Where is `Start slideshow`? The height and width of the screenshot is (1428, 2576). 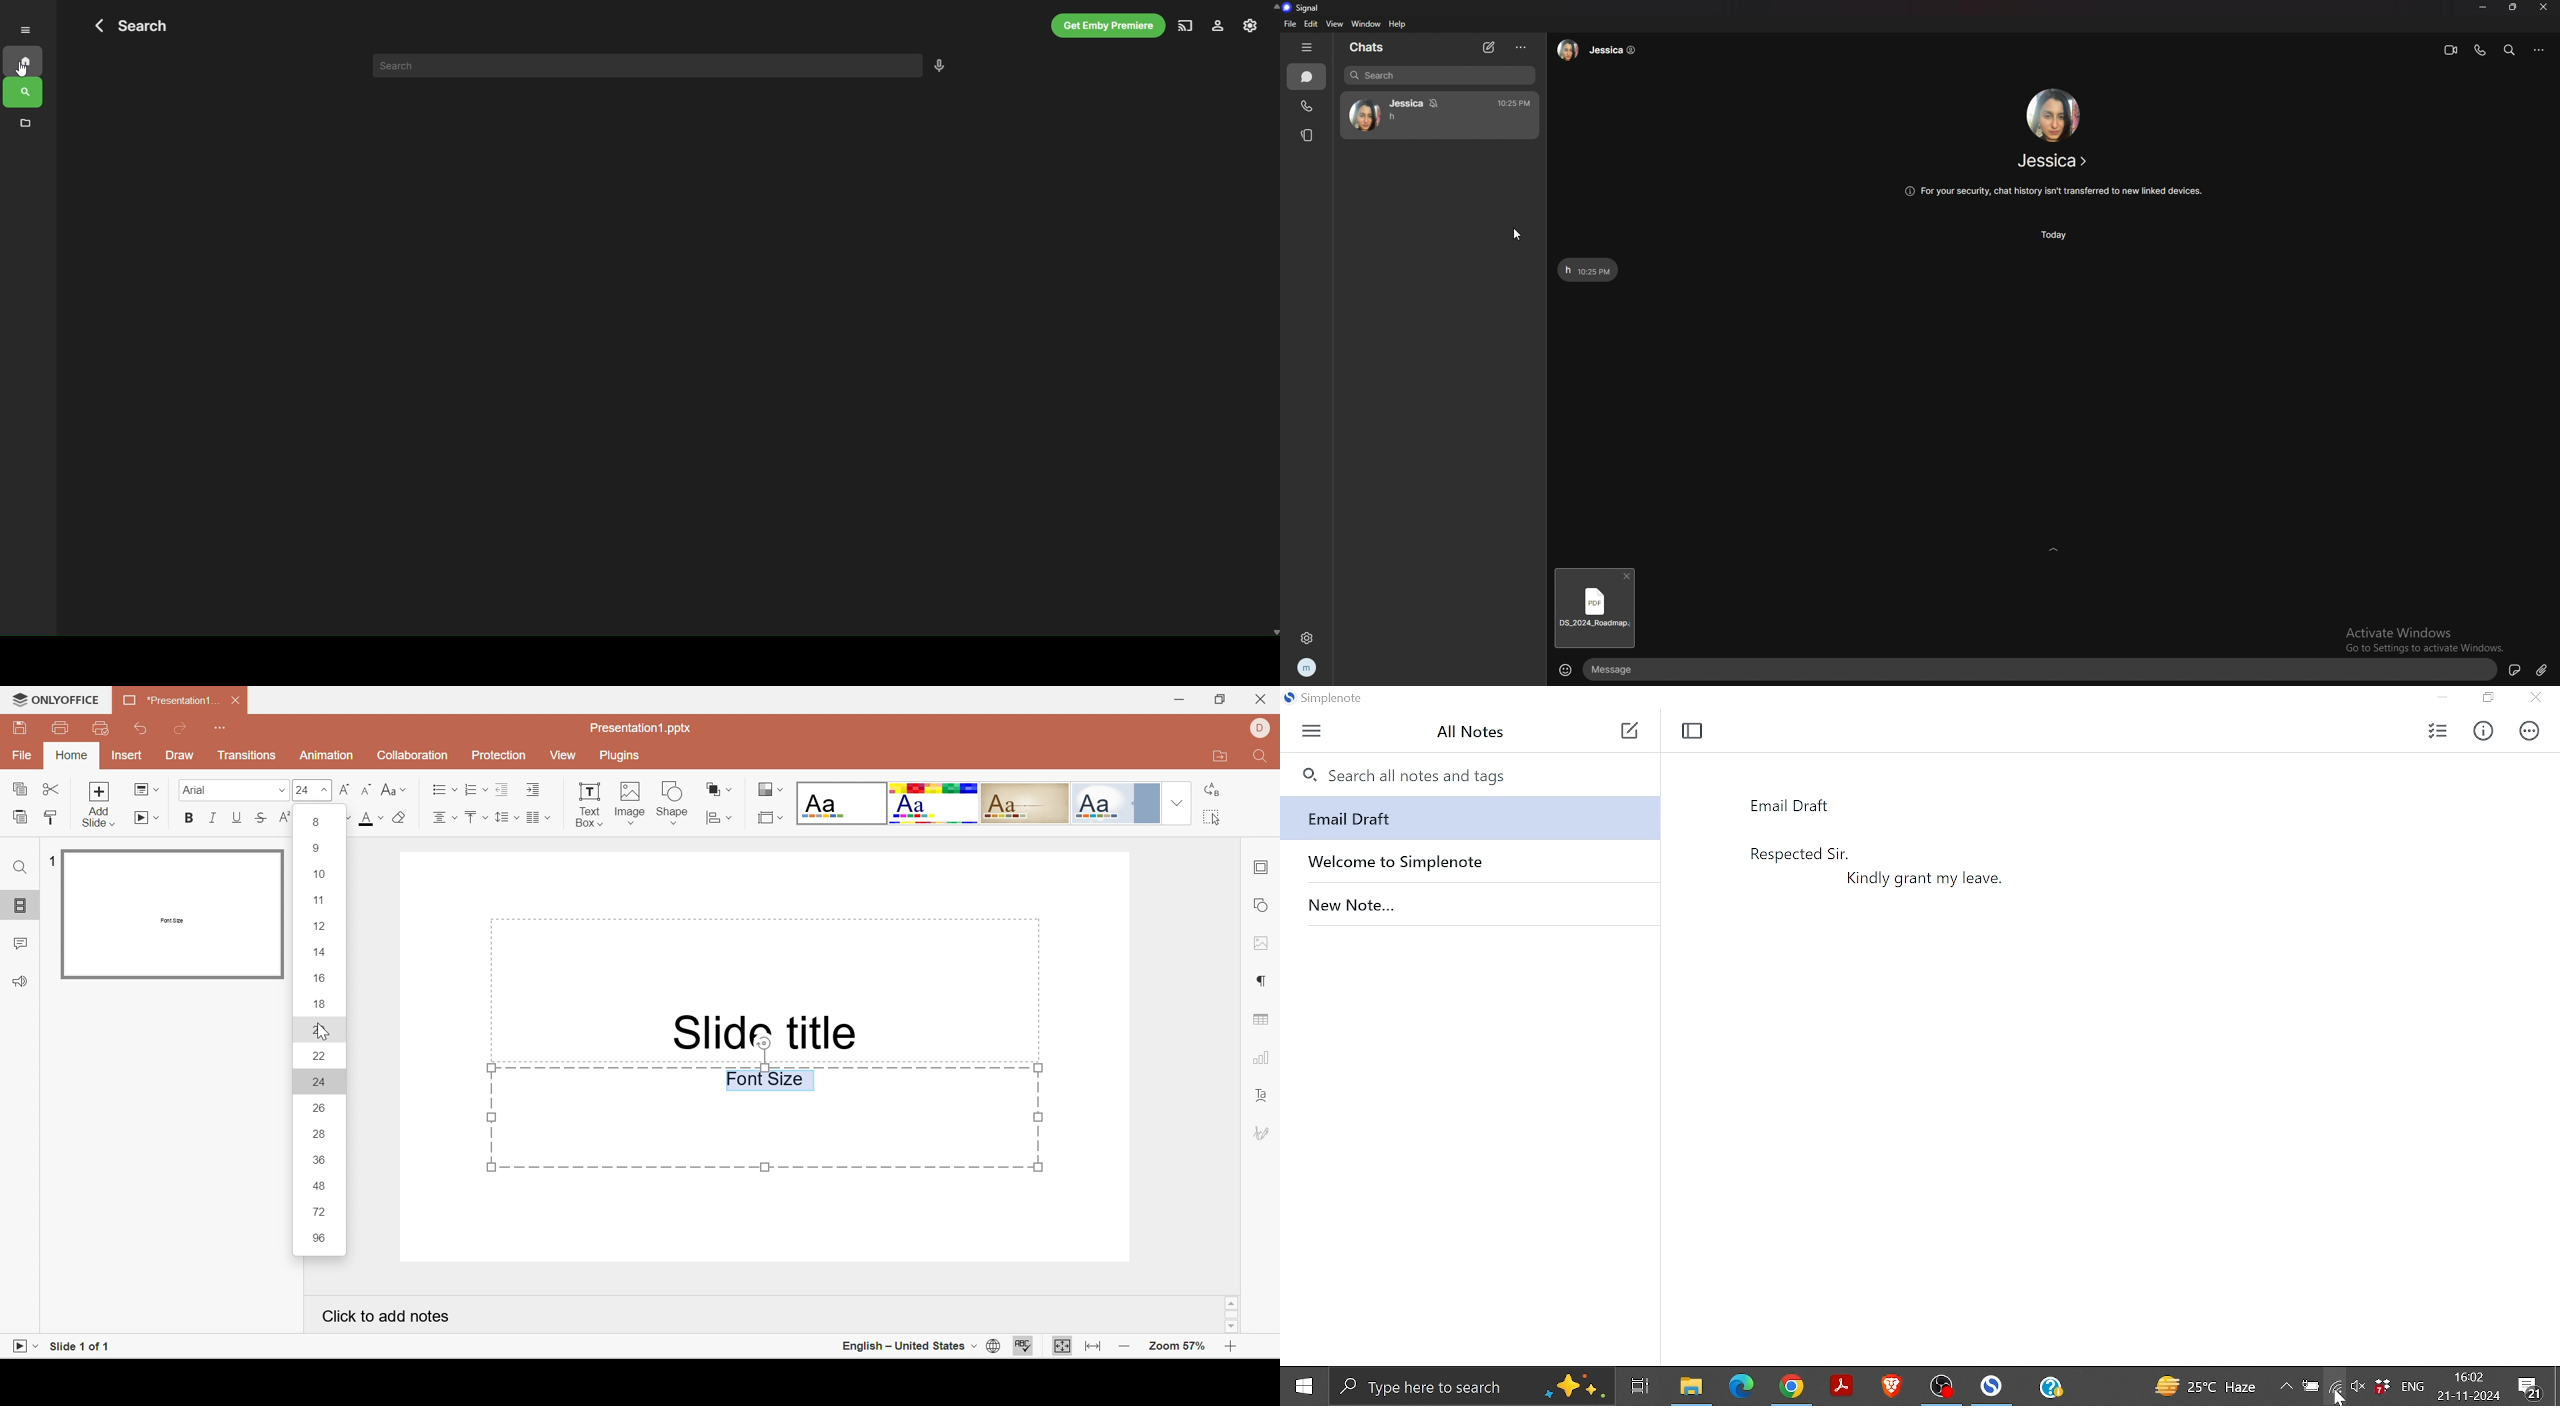
Start slideshow is located at coordinates (23, 1347).